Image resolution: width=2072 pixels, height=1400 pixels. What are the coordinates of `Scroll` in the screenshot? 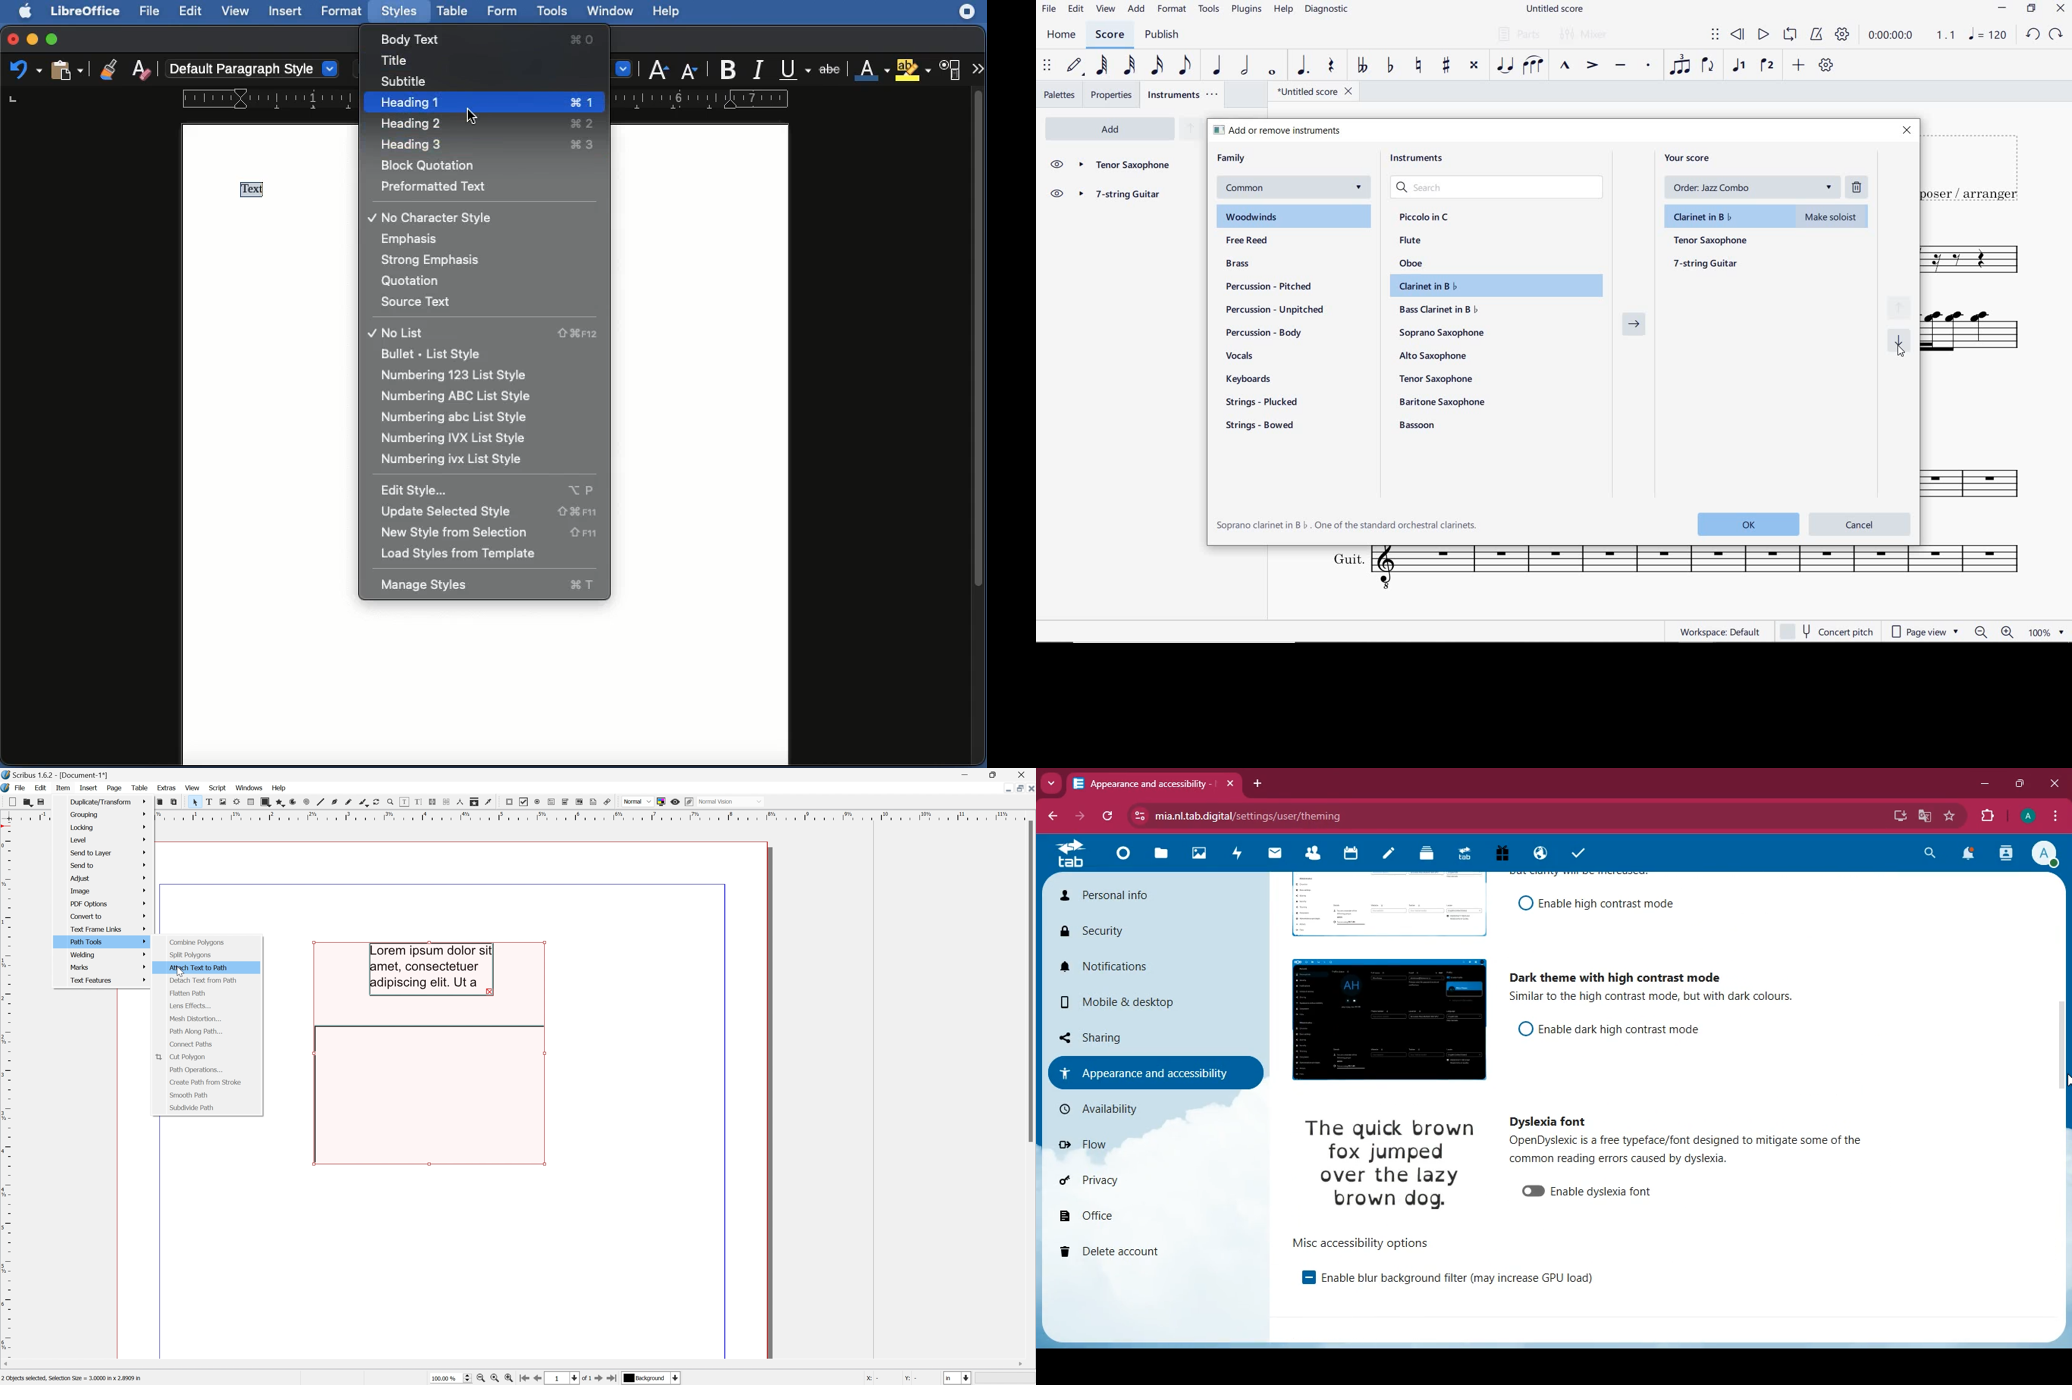 It's located at (514, 1366).